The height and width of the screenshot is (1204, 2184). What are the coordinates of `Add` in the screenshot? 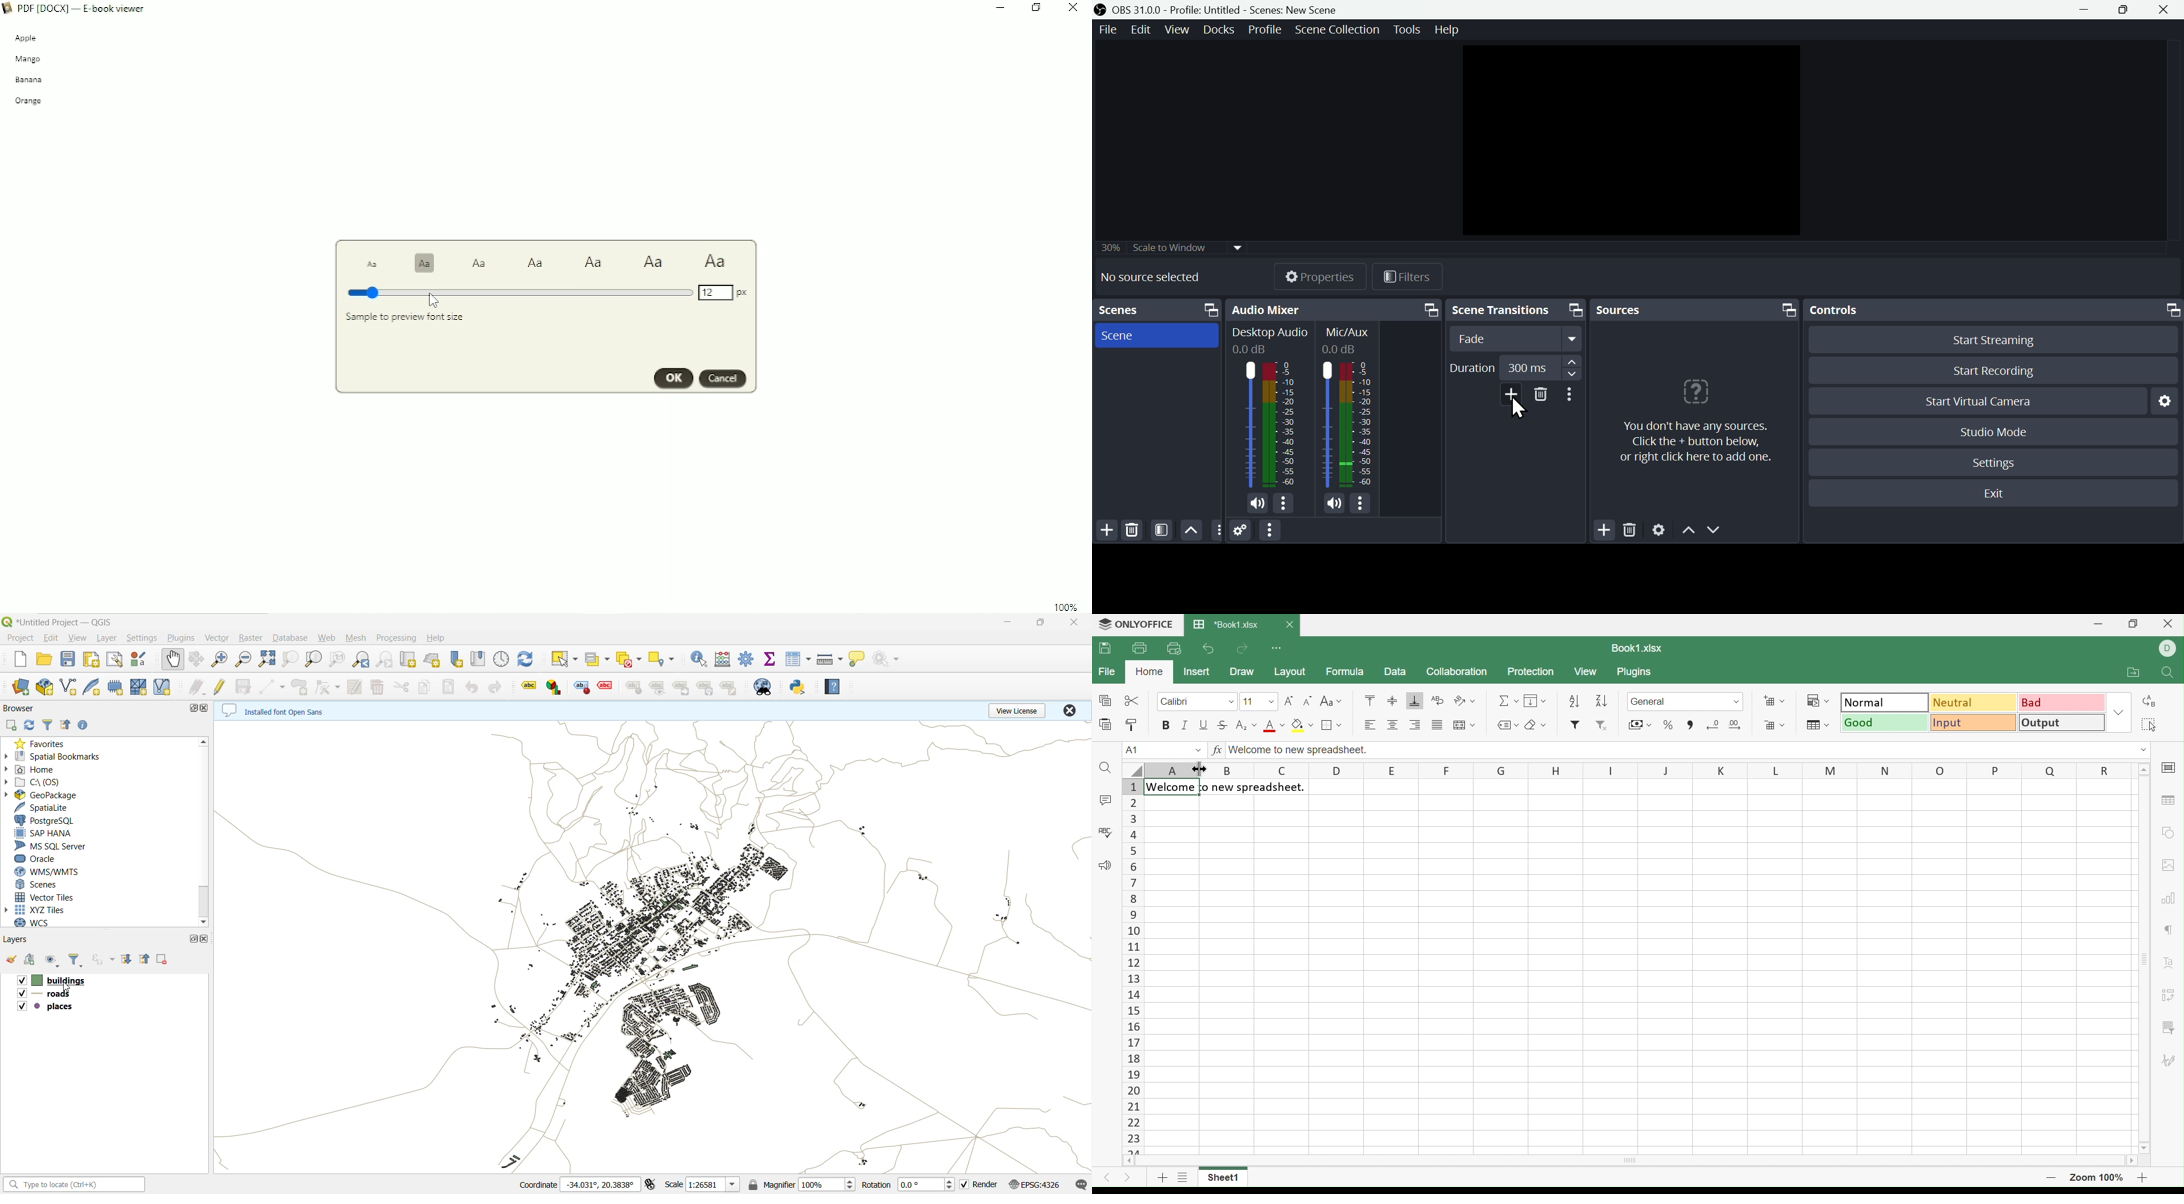 It's located at (1107, 531).